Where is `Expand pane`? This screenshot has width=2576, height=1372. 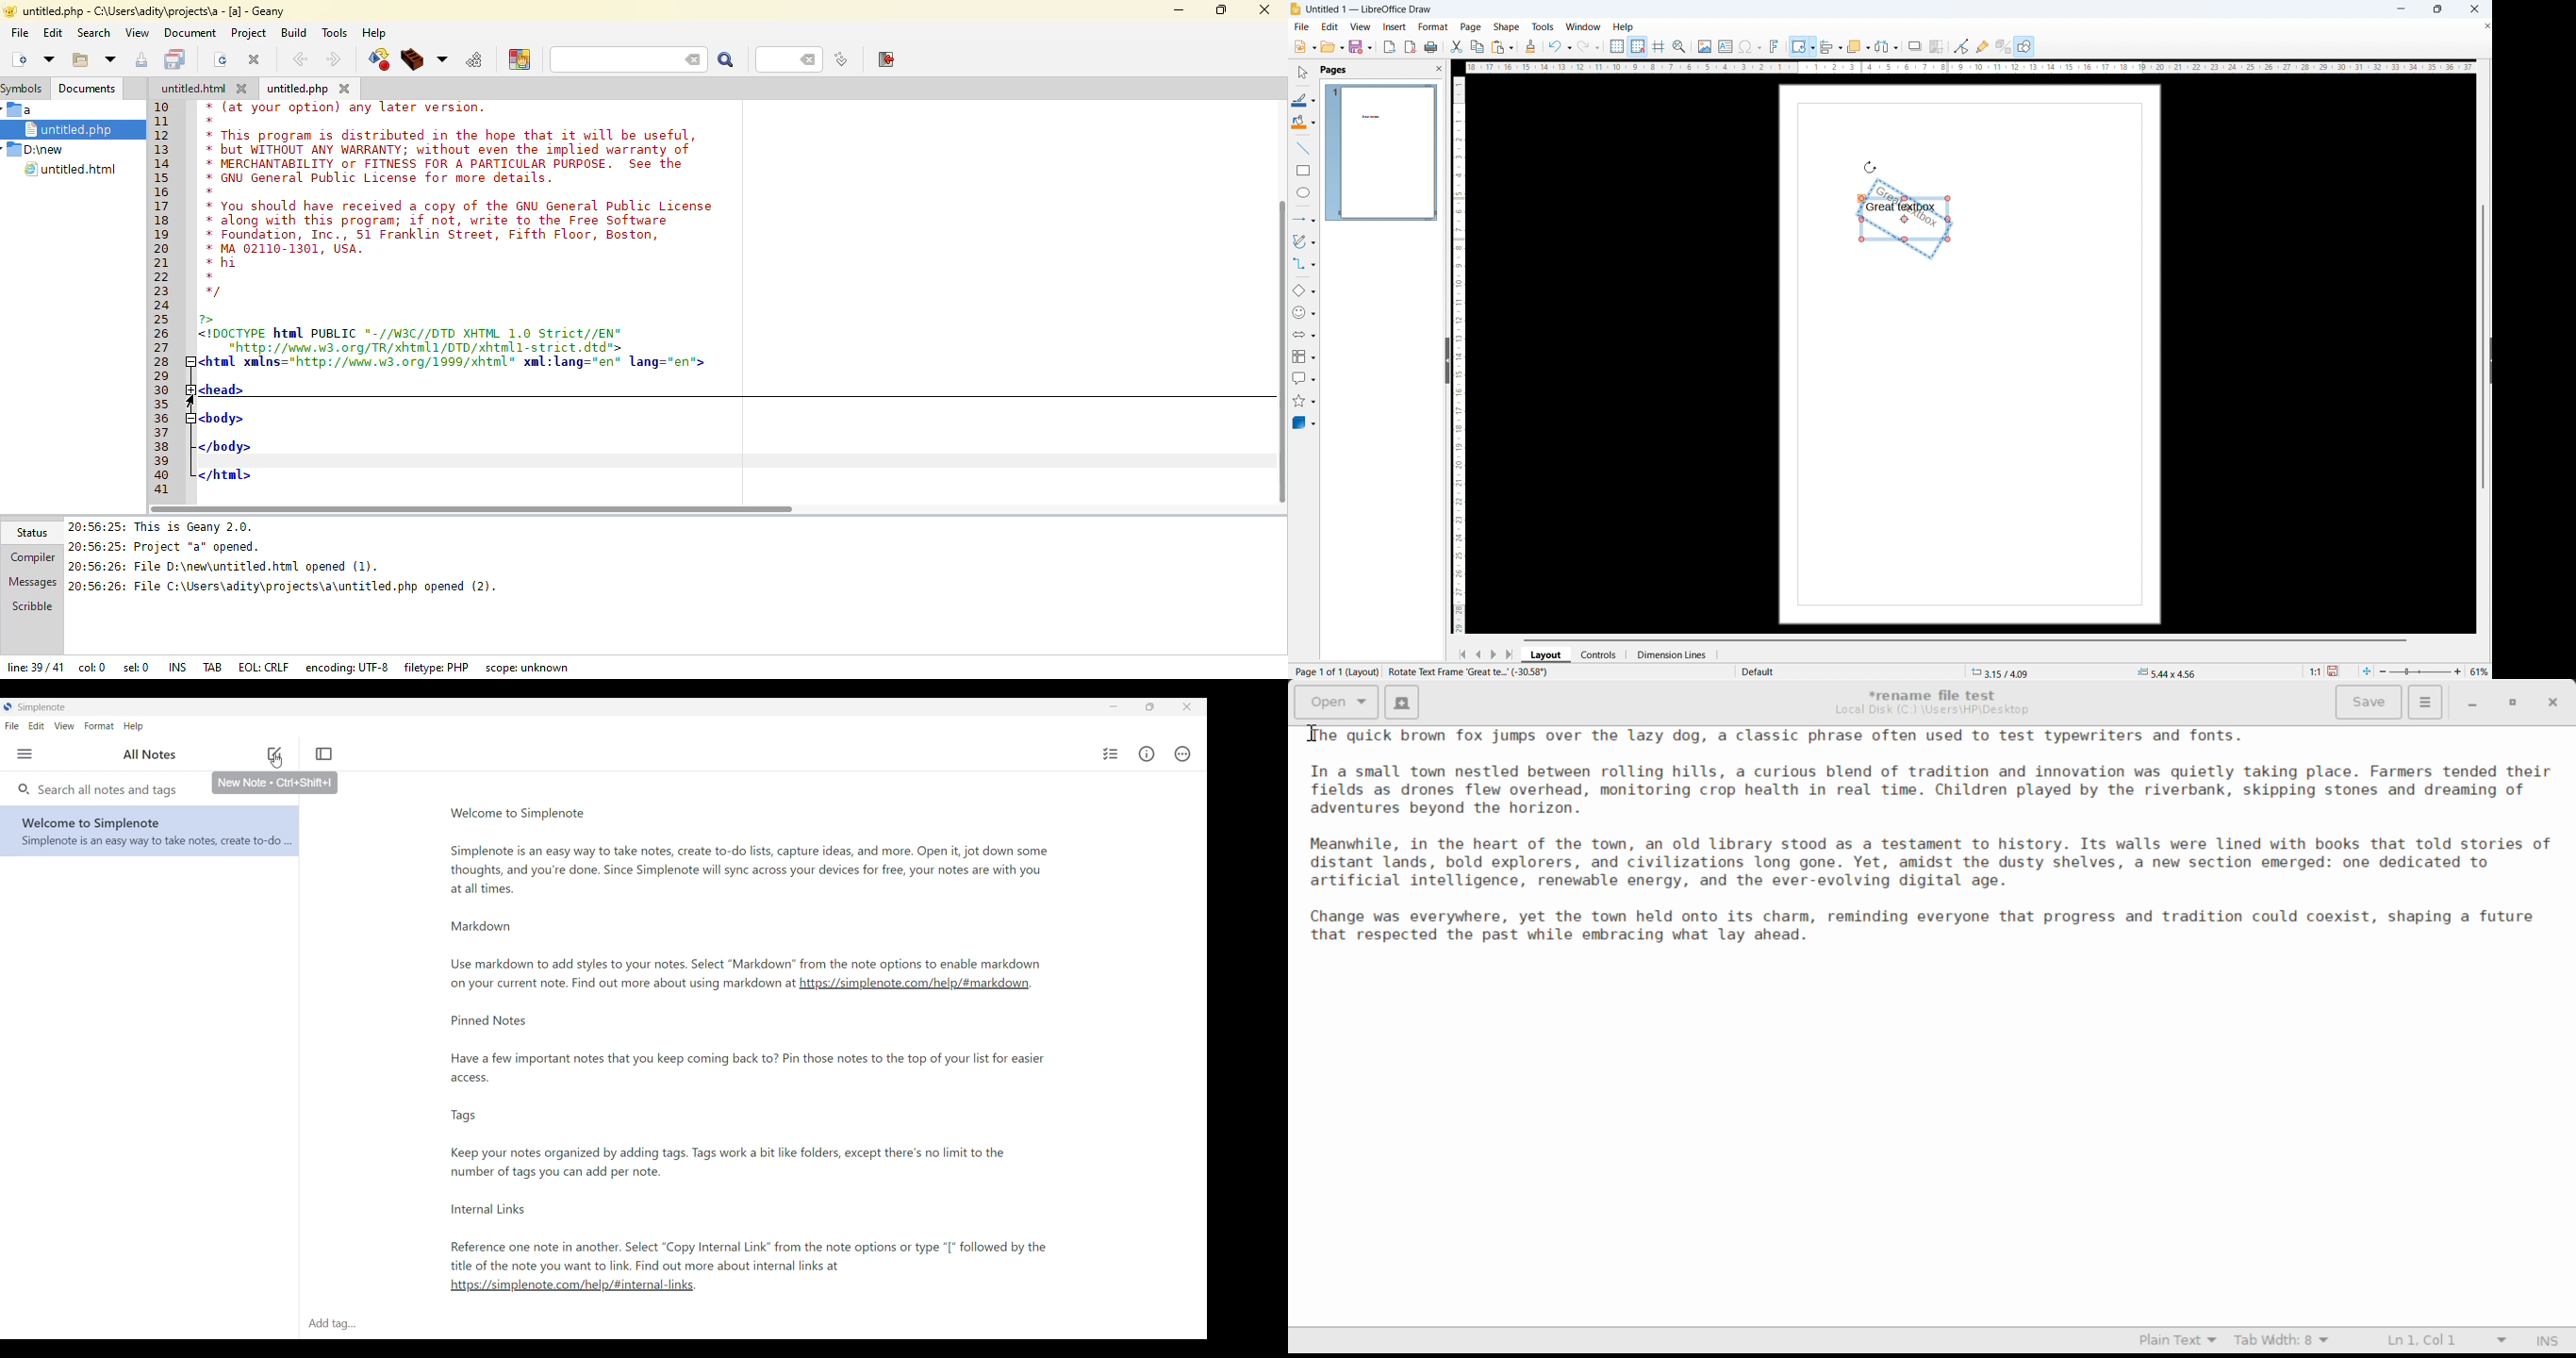
Expand pane is located at coordinates (2485, 364).